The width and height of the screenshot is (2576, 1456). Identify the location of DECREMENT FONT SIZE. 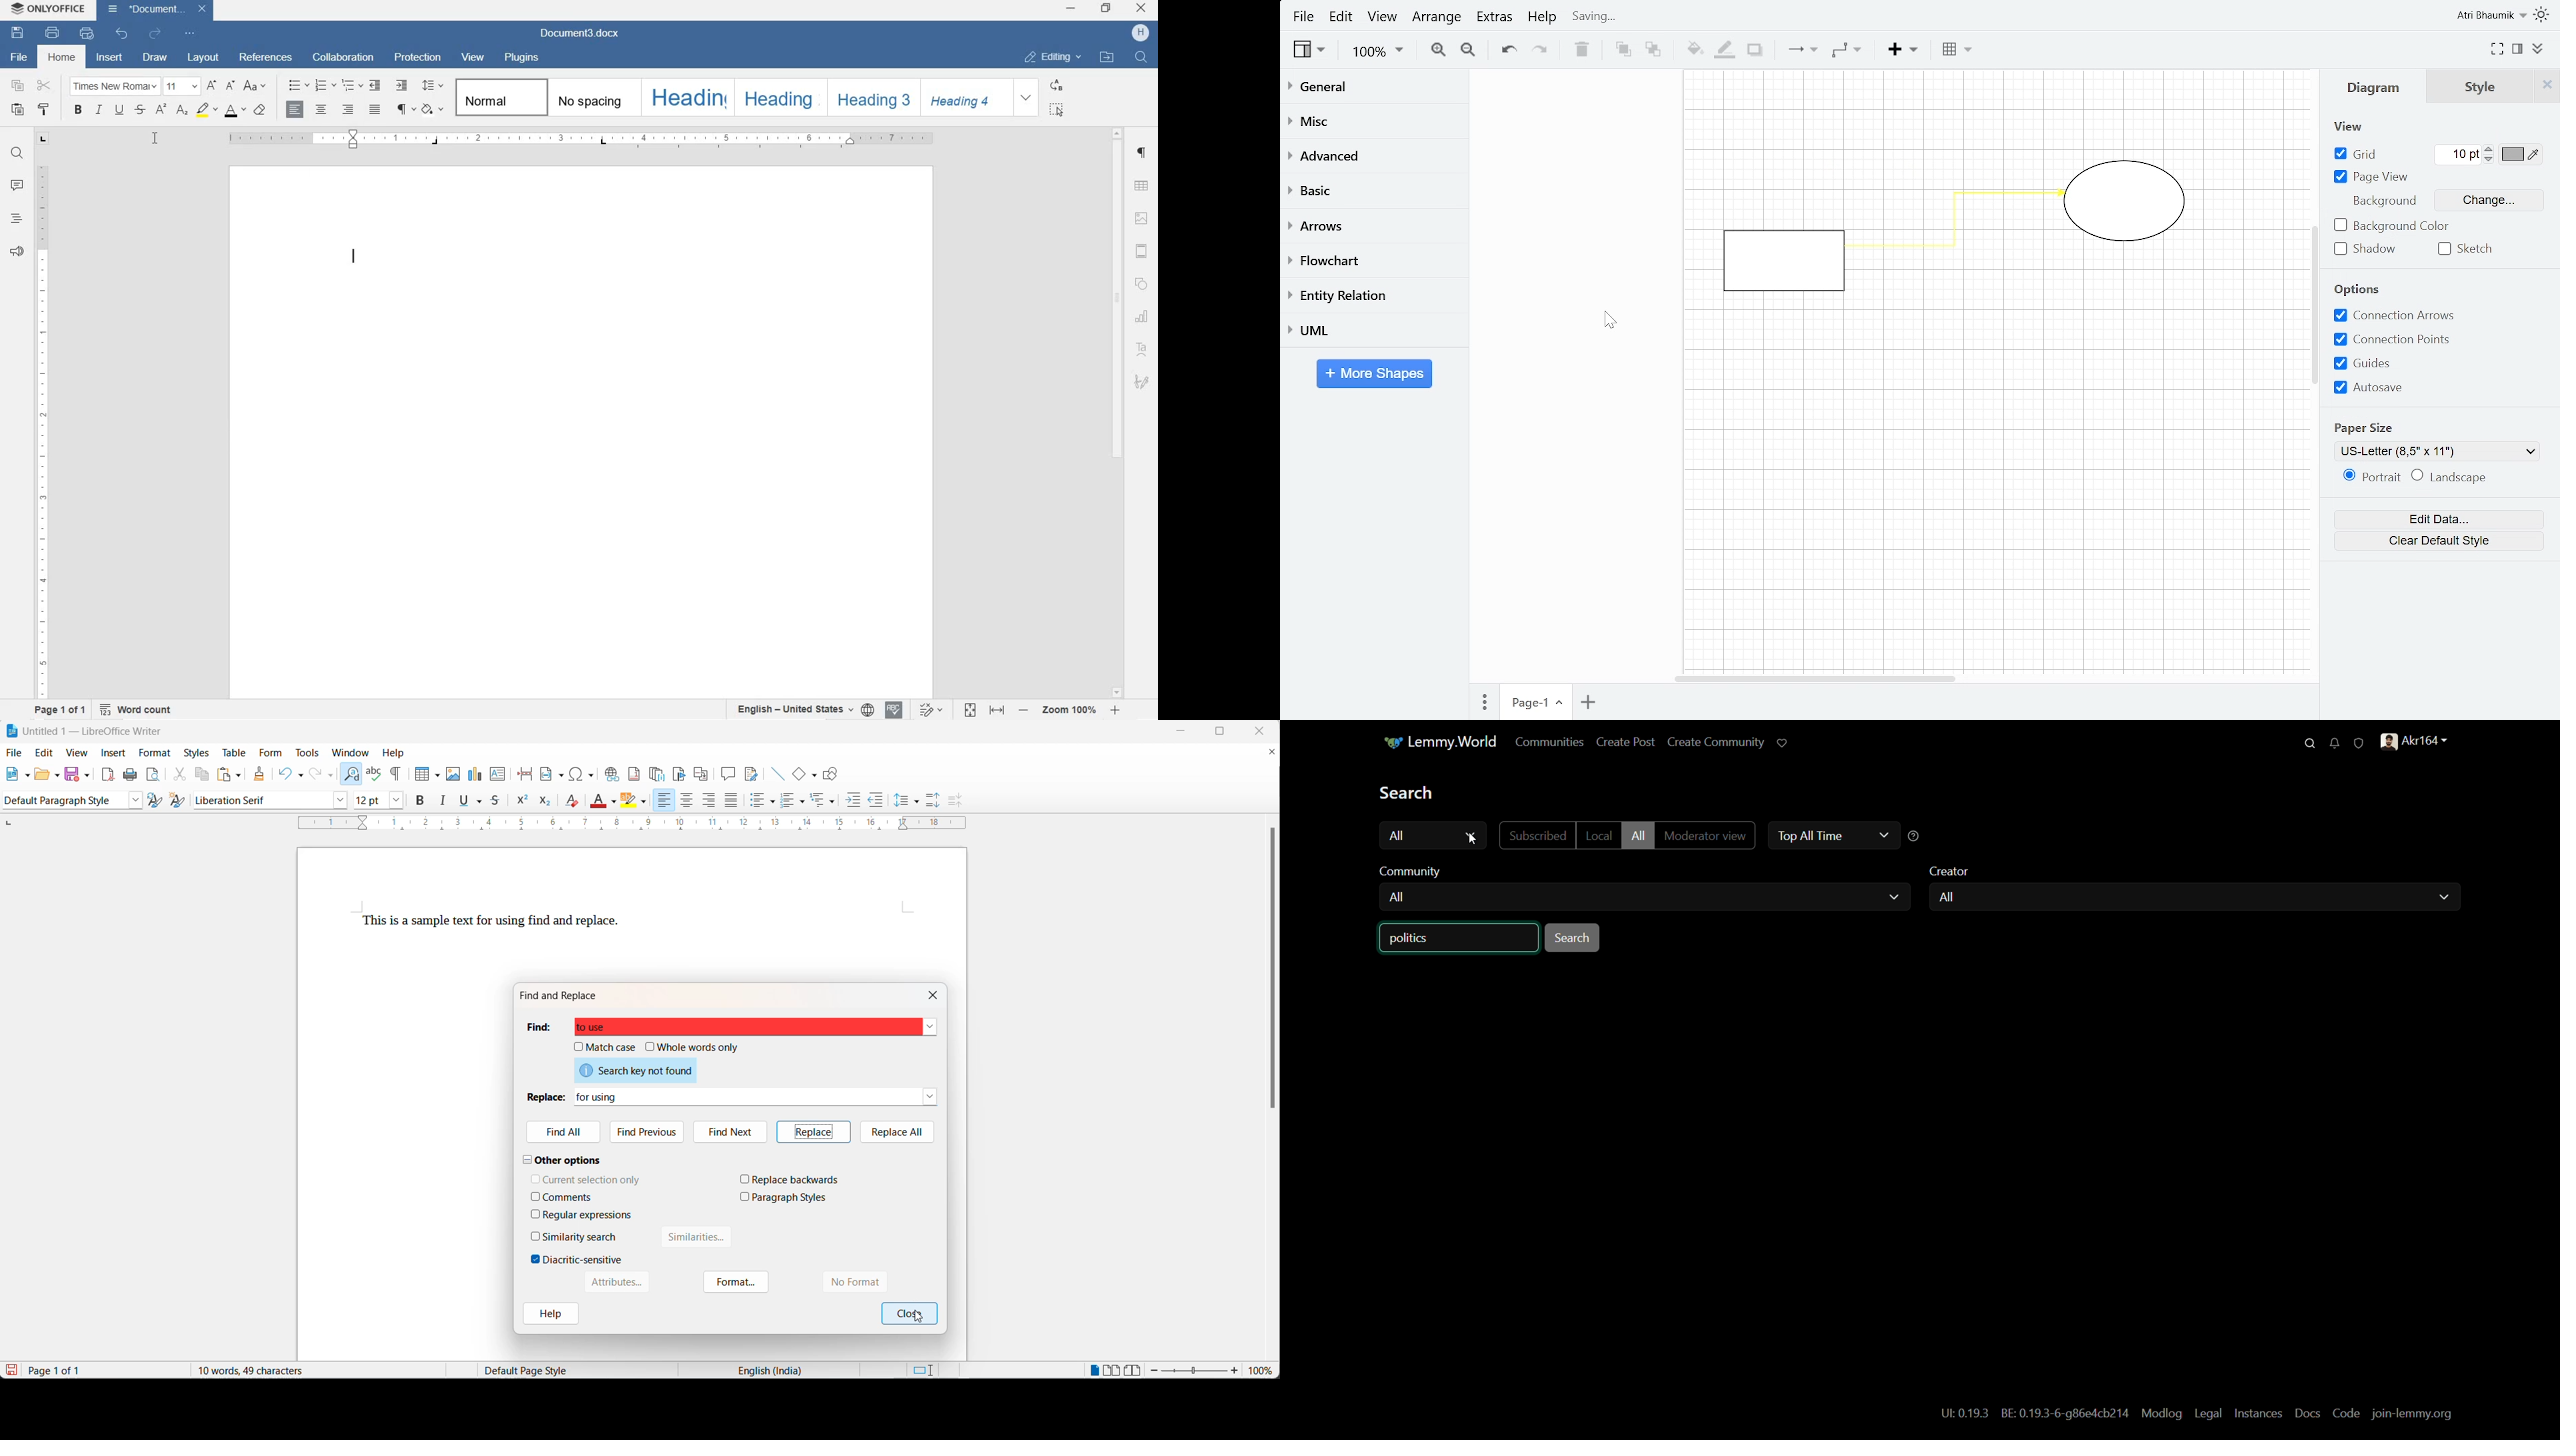
(230, 86).